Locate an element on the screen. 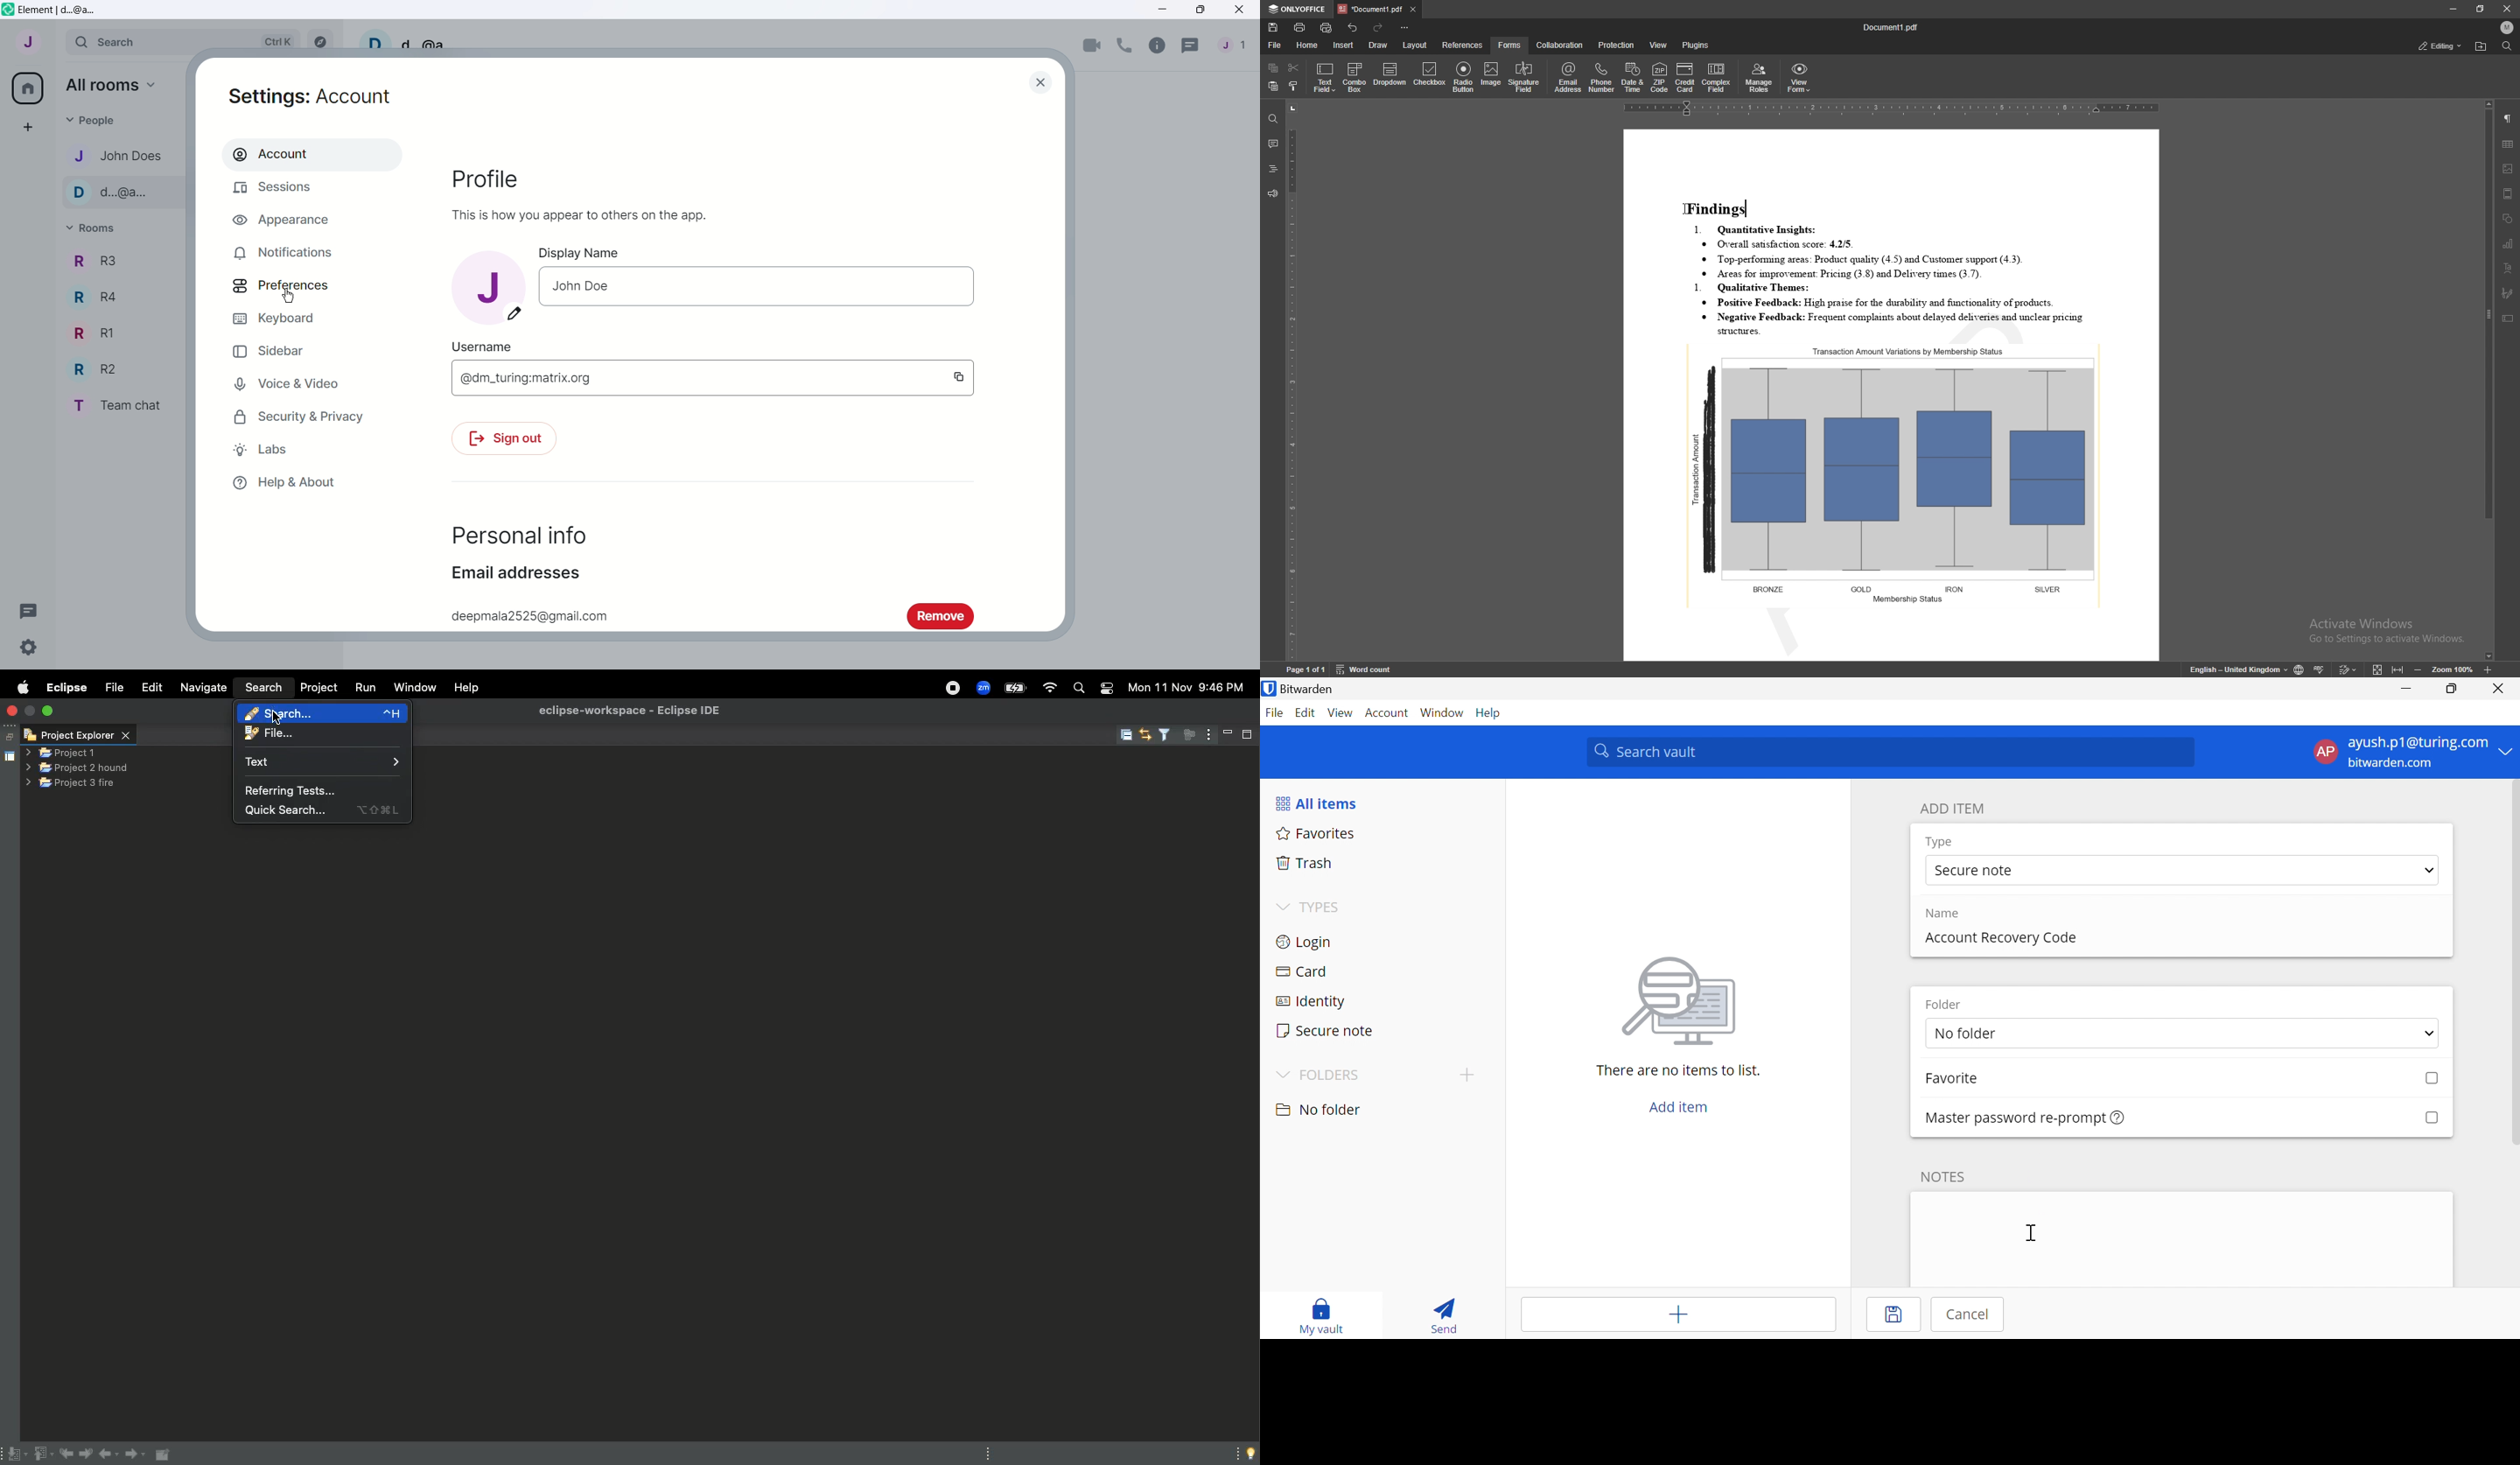 This screenshot has height=1484, width=2520. Notifications is located at coordinates (301, 253).